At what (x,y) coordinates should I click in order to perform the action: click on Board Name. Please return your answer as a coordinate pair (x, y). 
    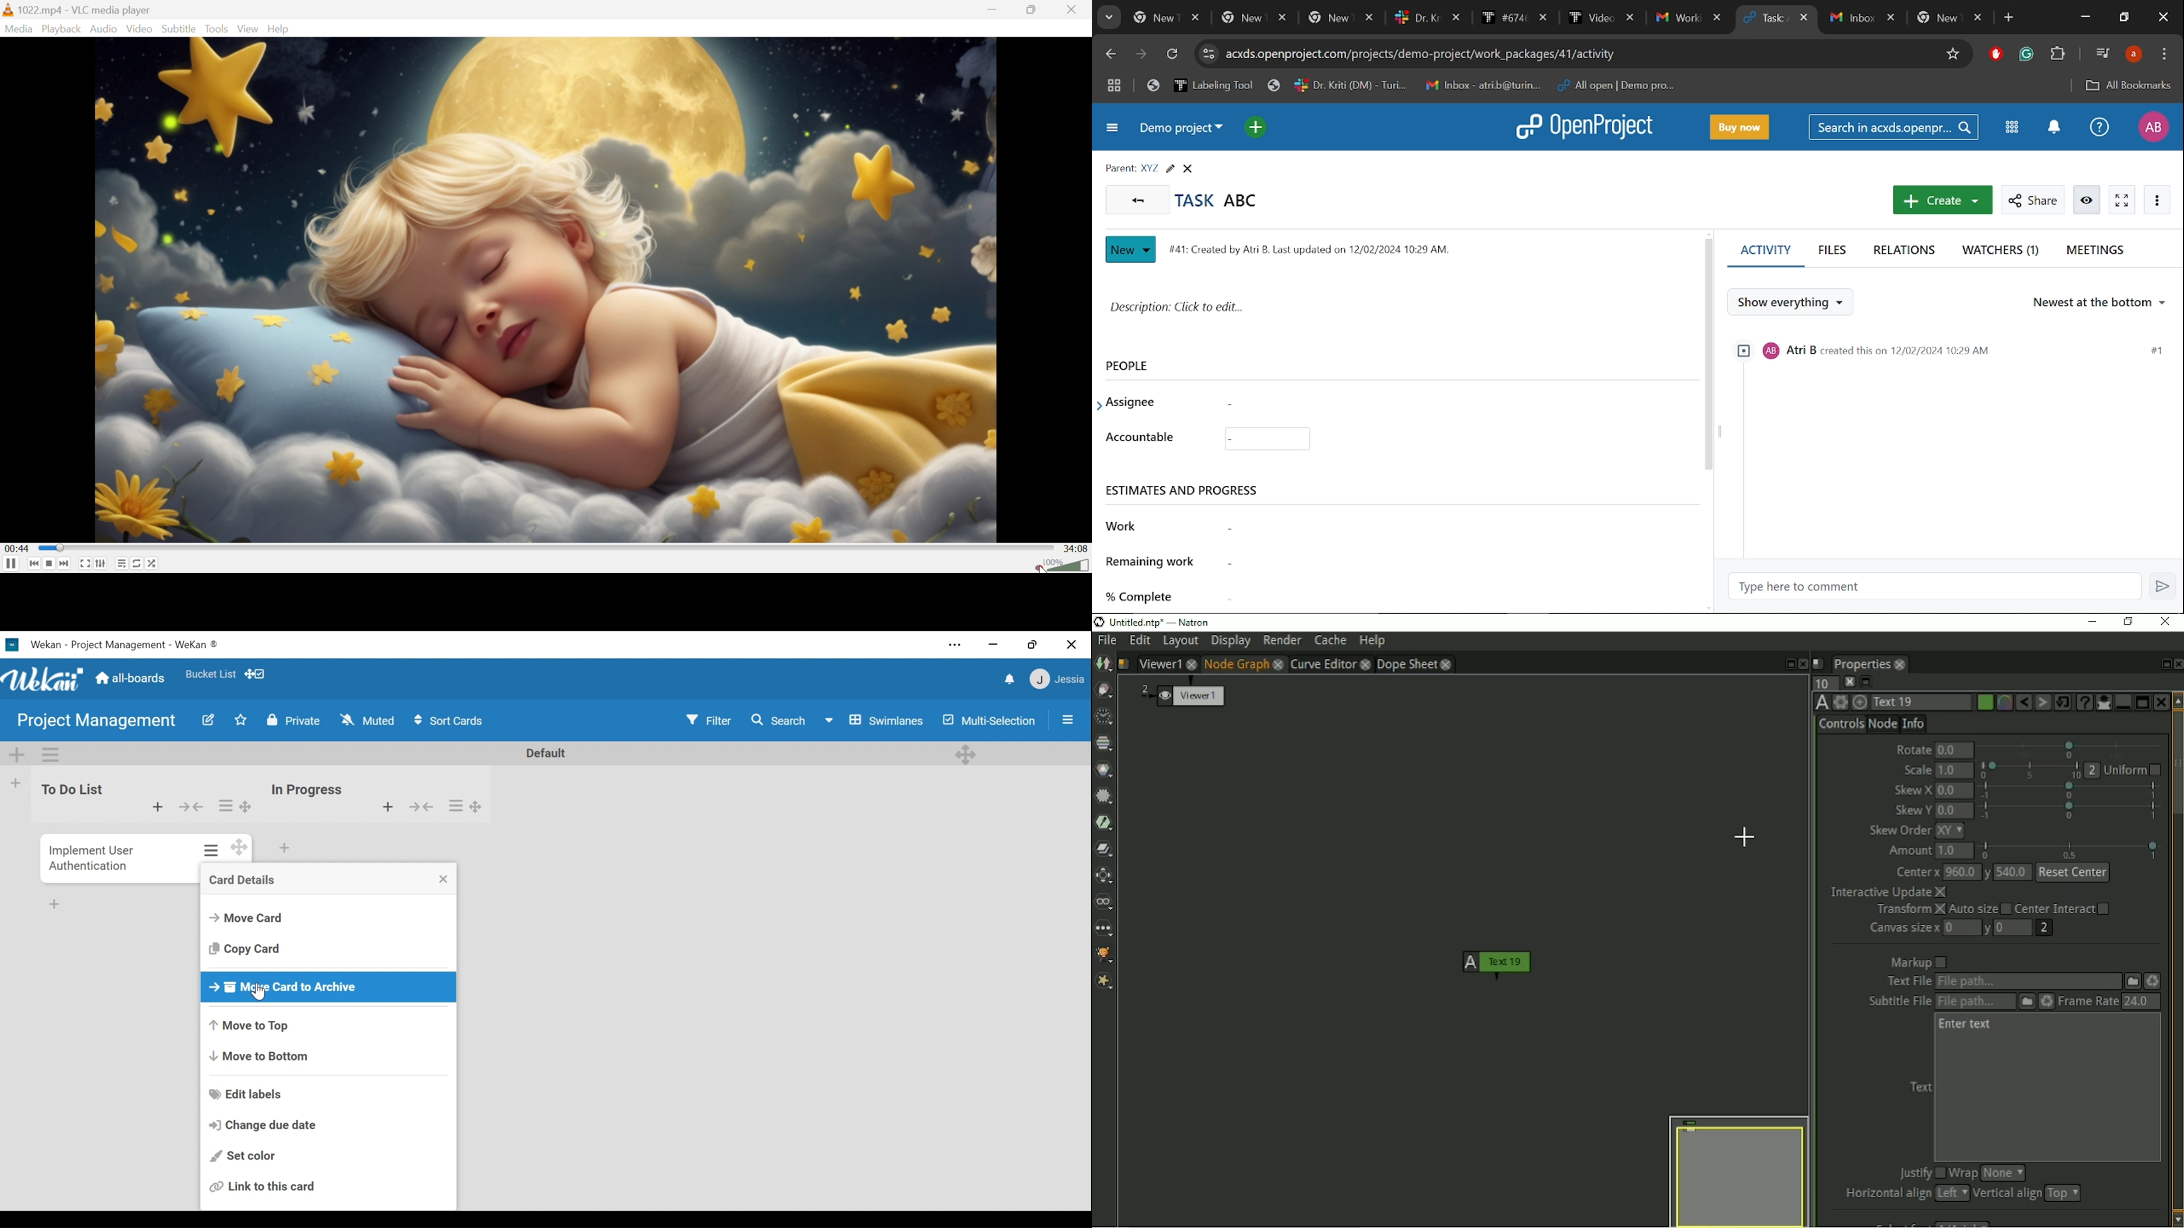
    Looking at the image, I should click on (97, 720).